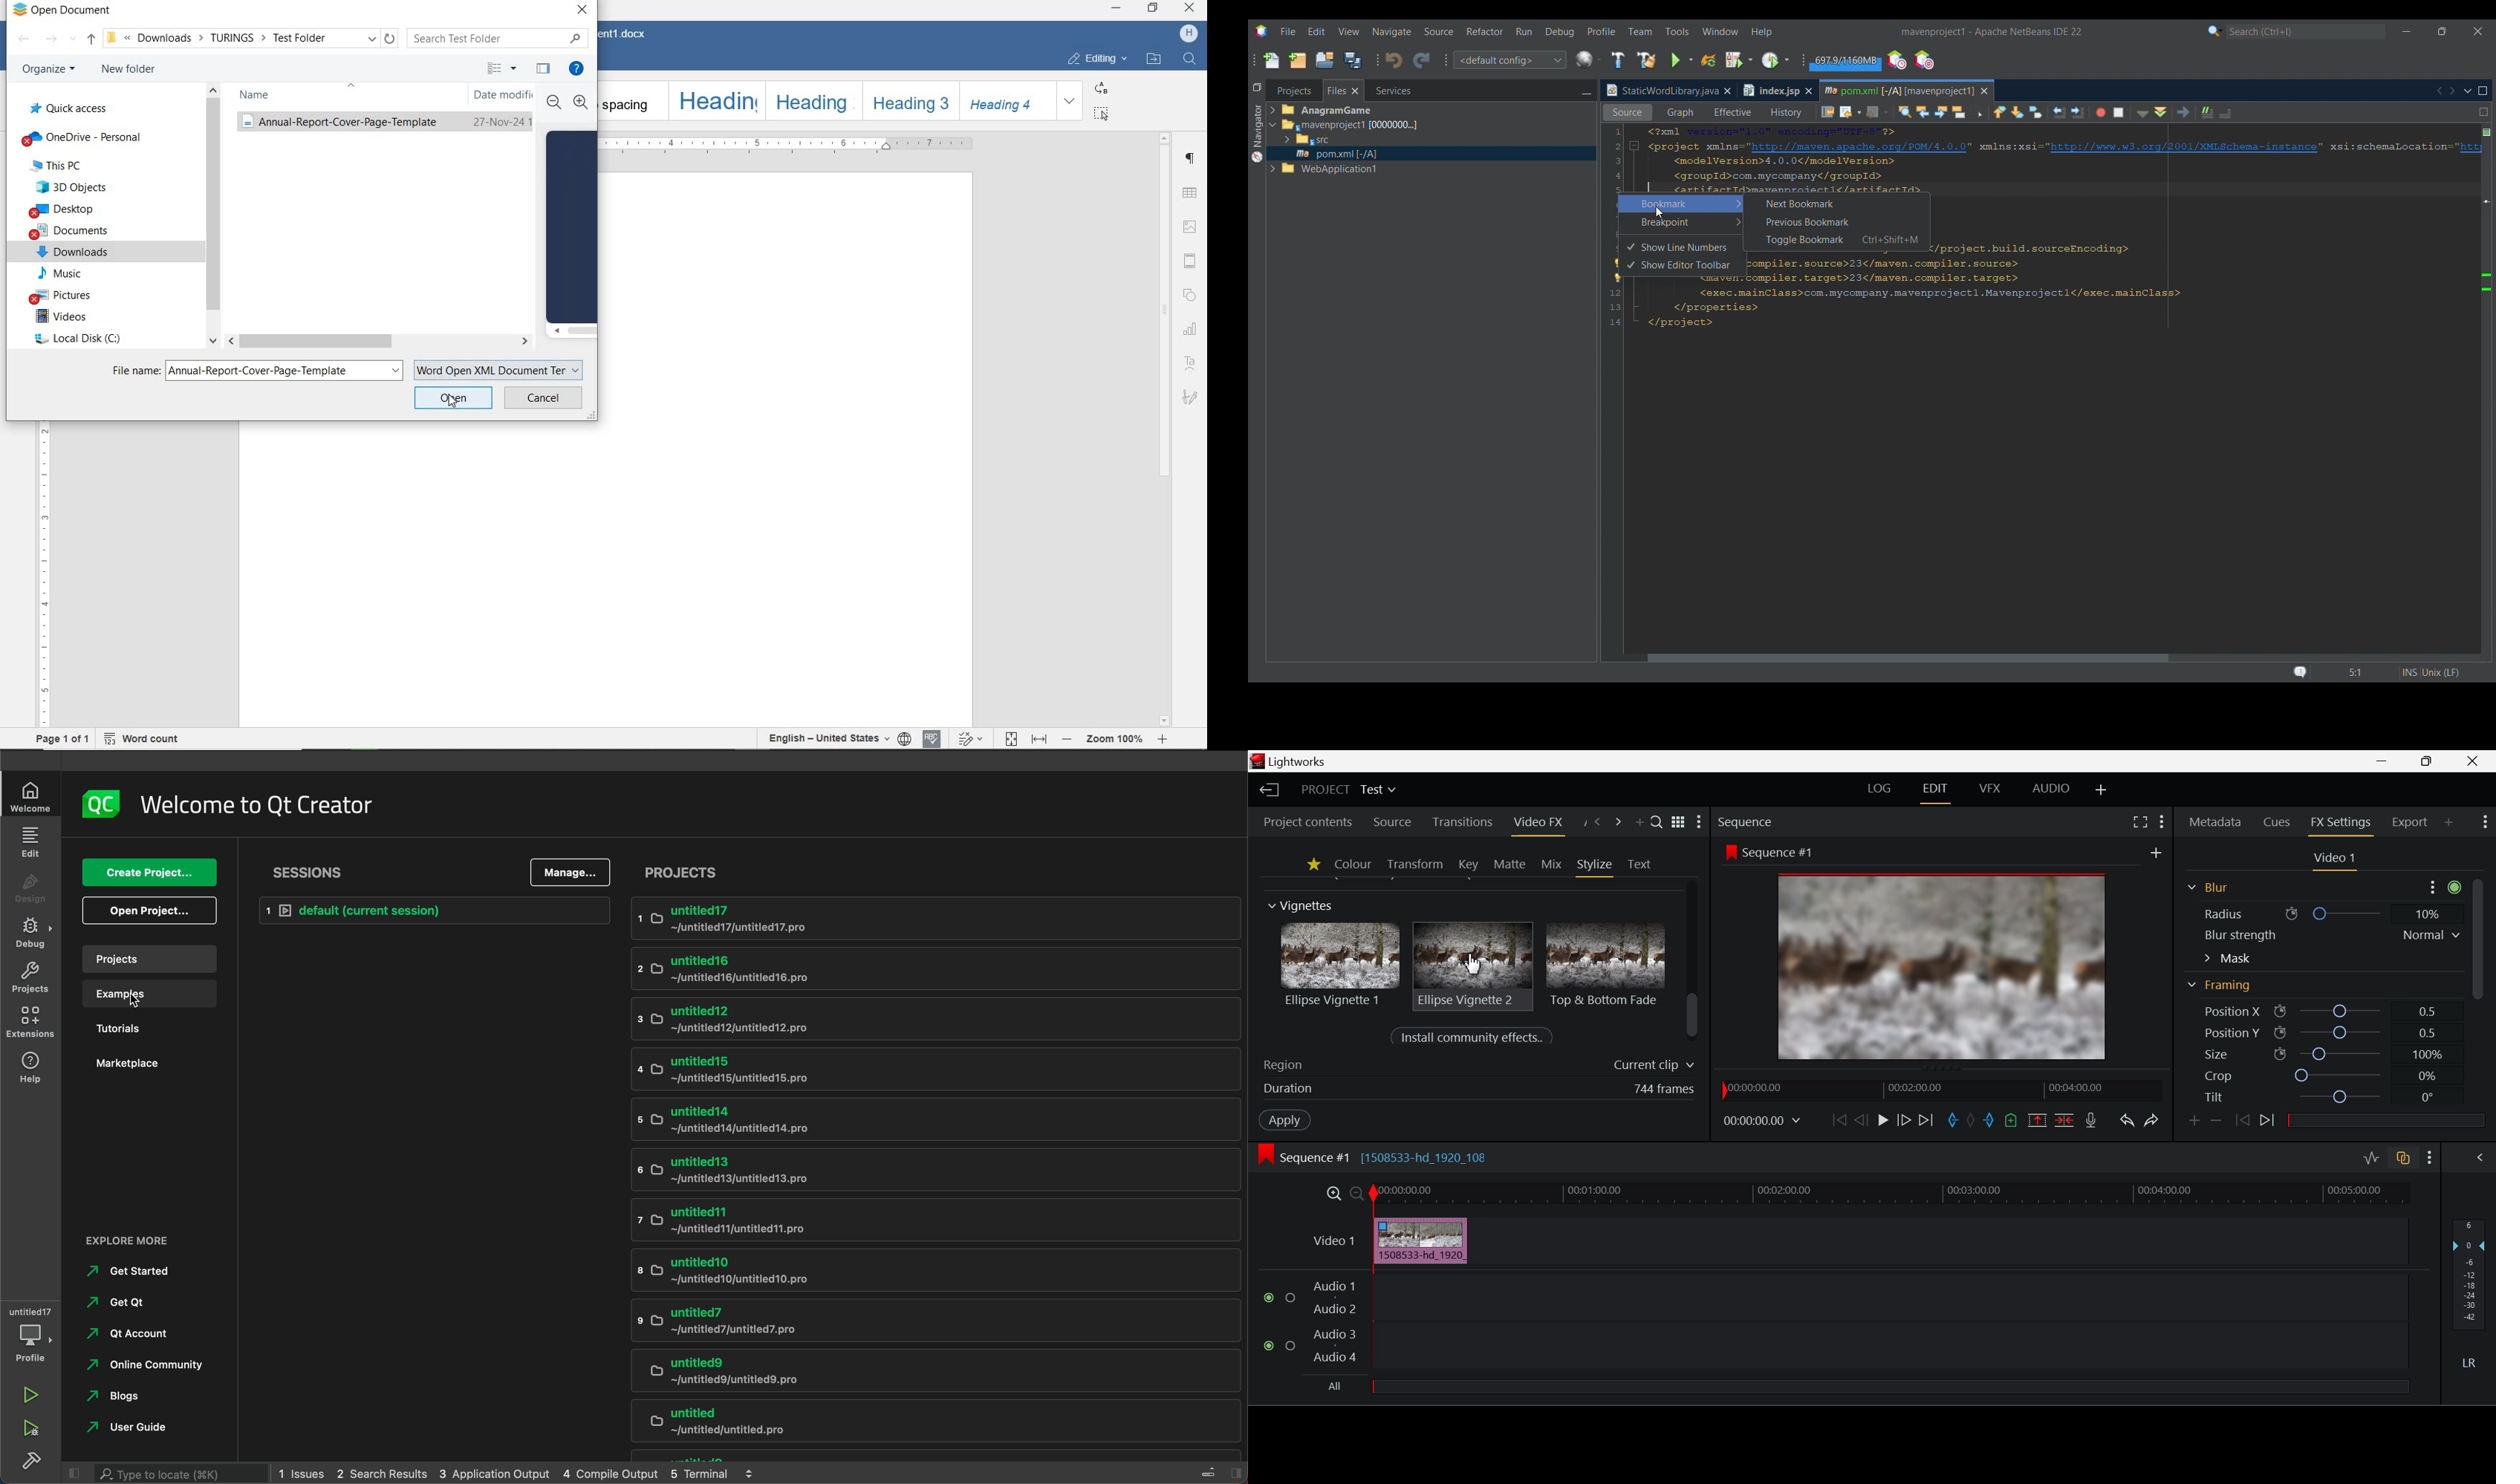 The width and height of the screenshot is (2520, 1484). I want to click on cursor, so click(1472, 965).